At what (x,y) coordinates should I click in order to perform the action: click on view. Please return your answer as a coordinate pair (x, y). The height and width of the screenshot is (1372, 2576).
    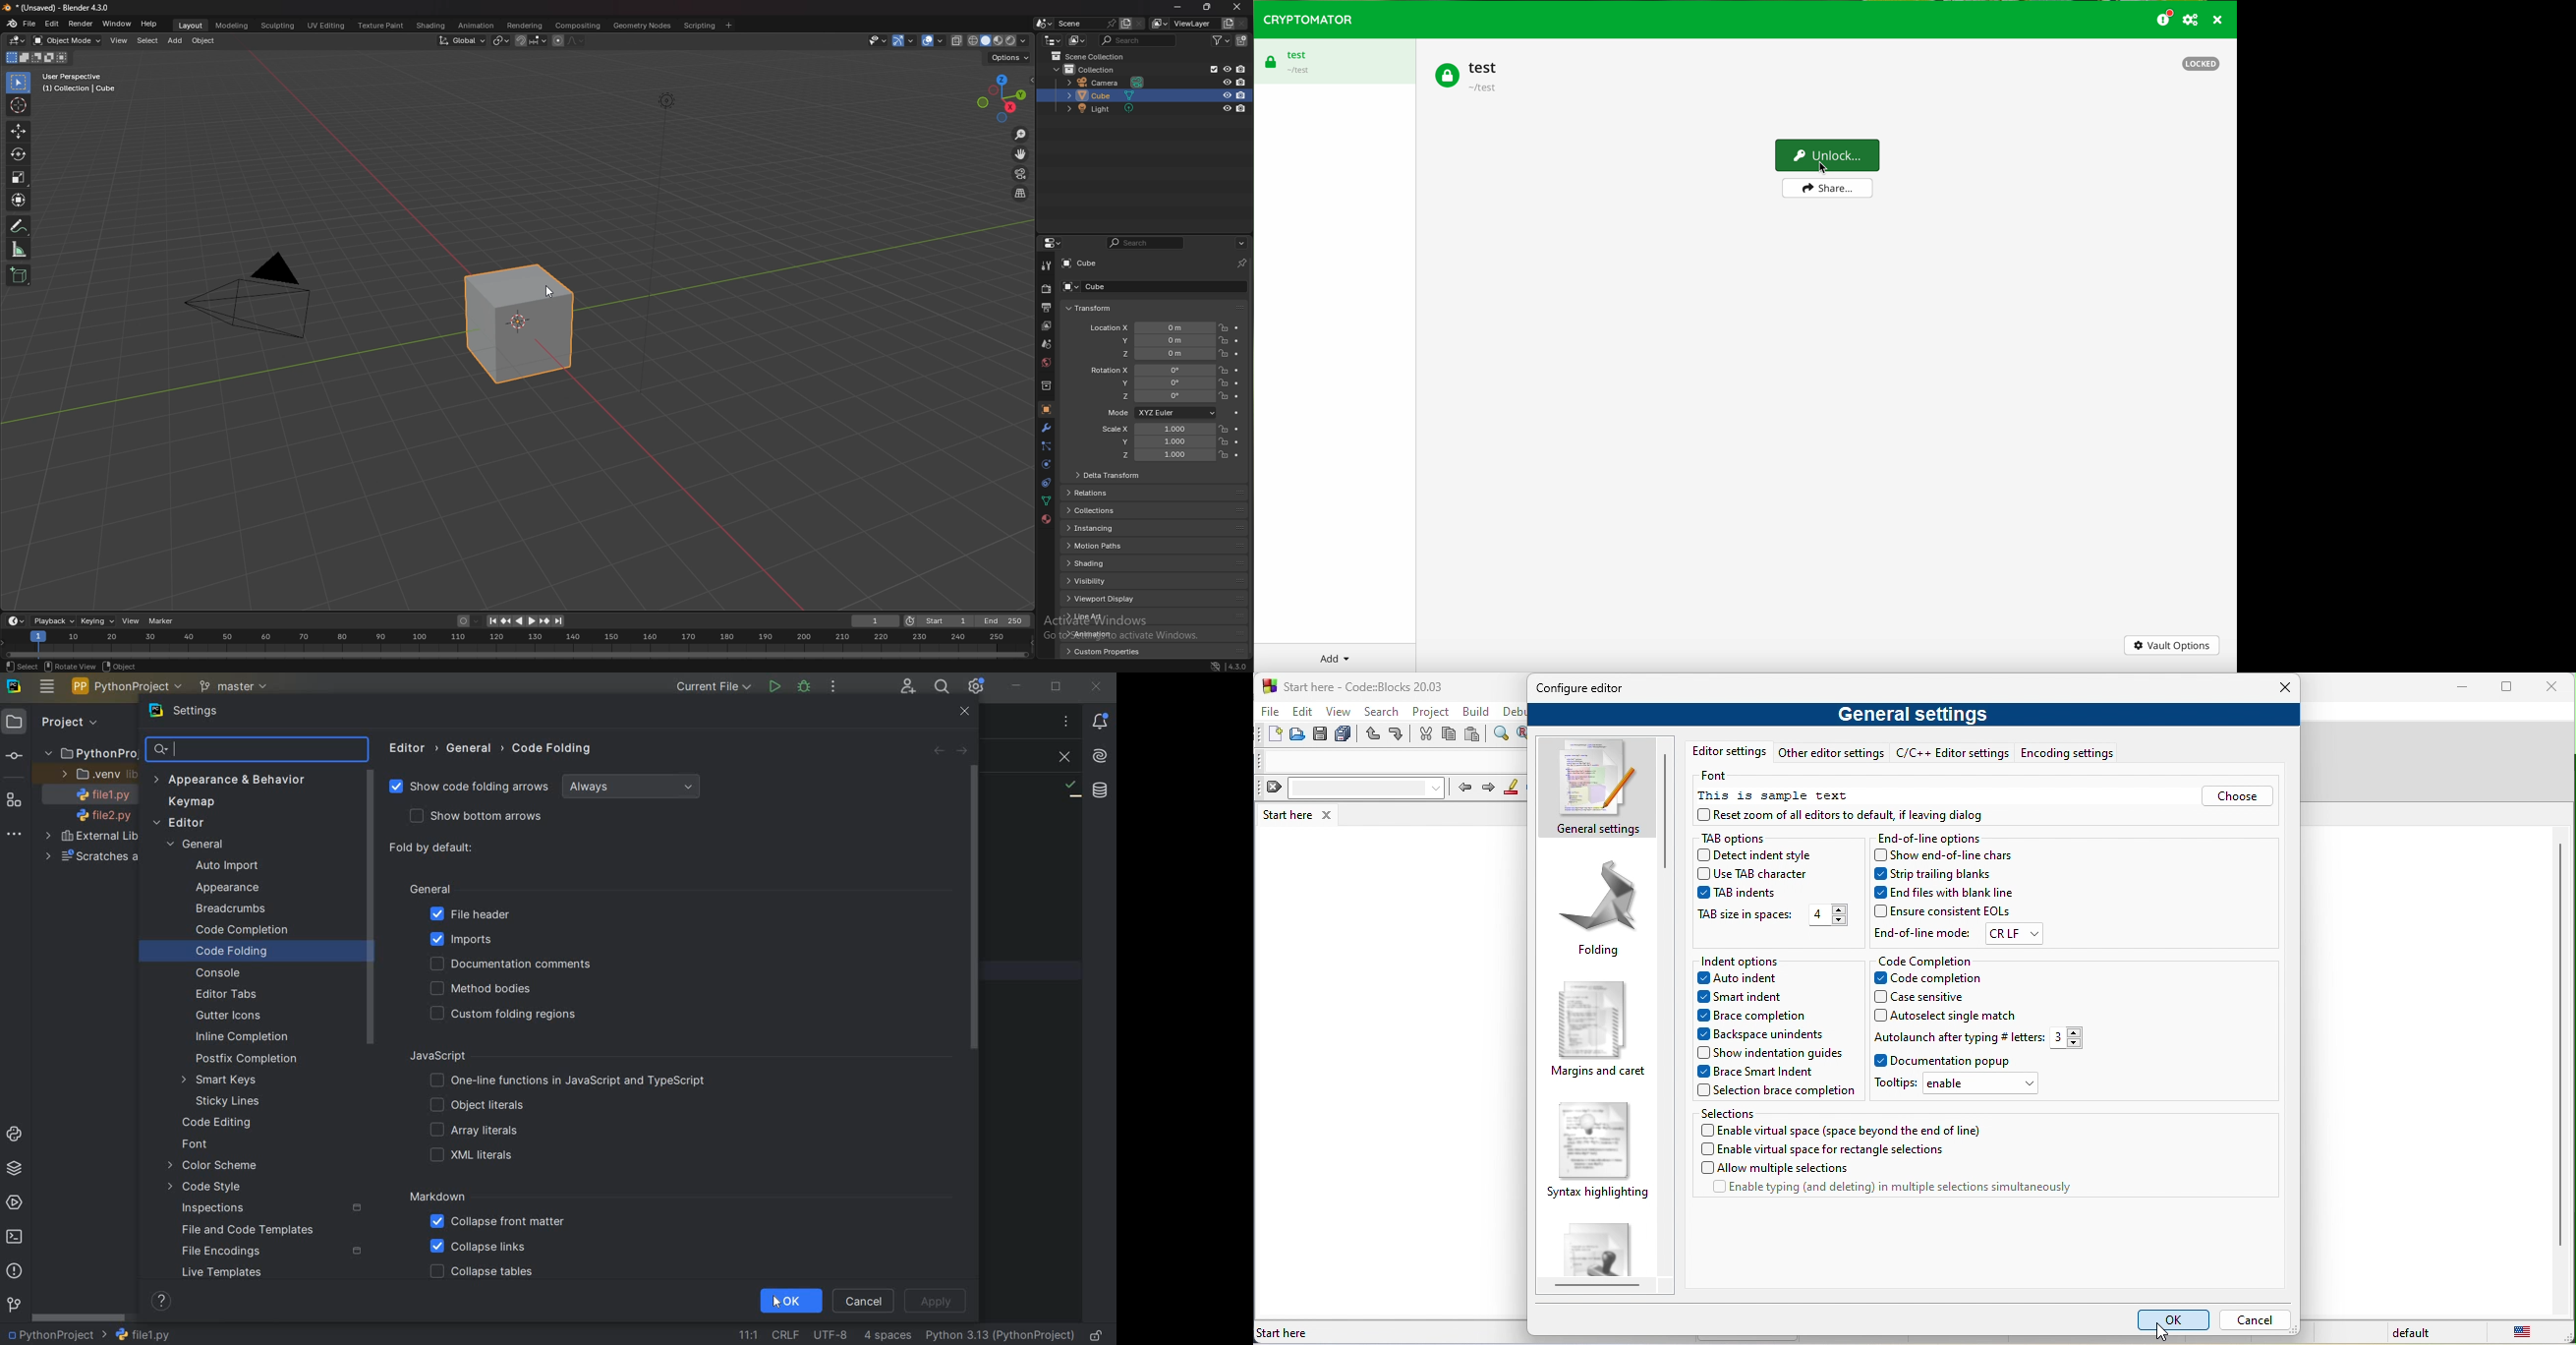
    Looking at the image, I should click on (1342, 714).